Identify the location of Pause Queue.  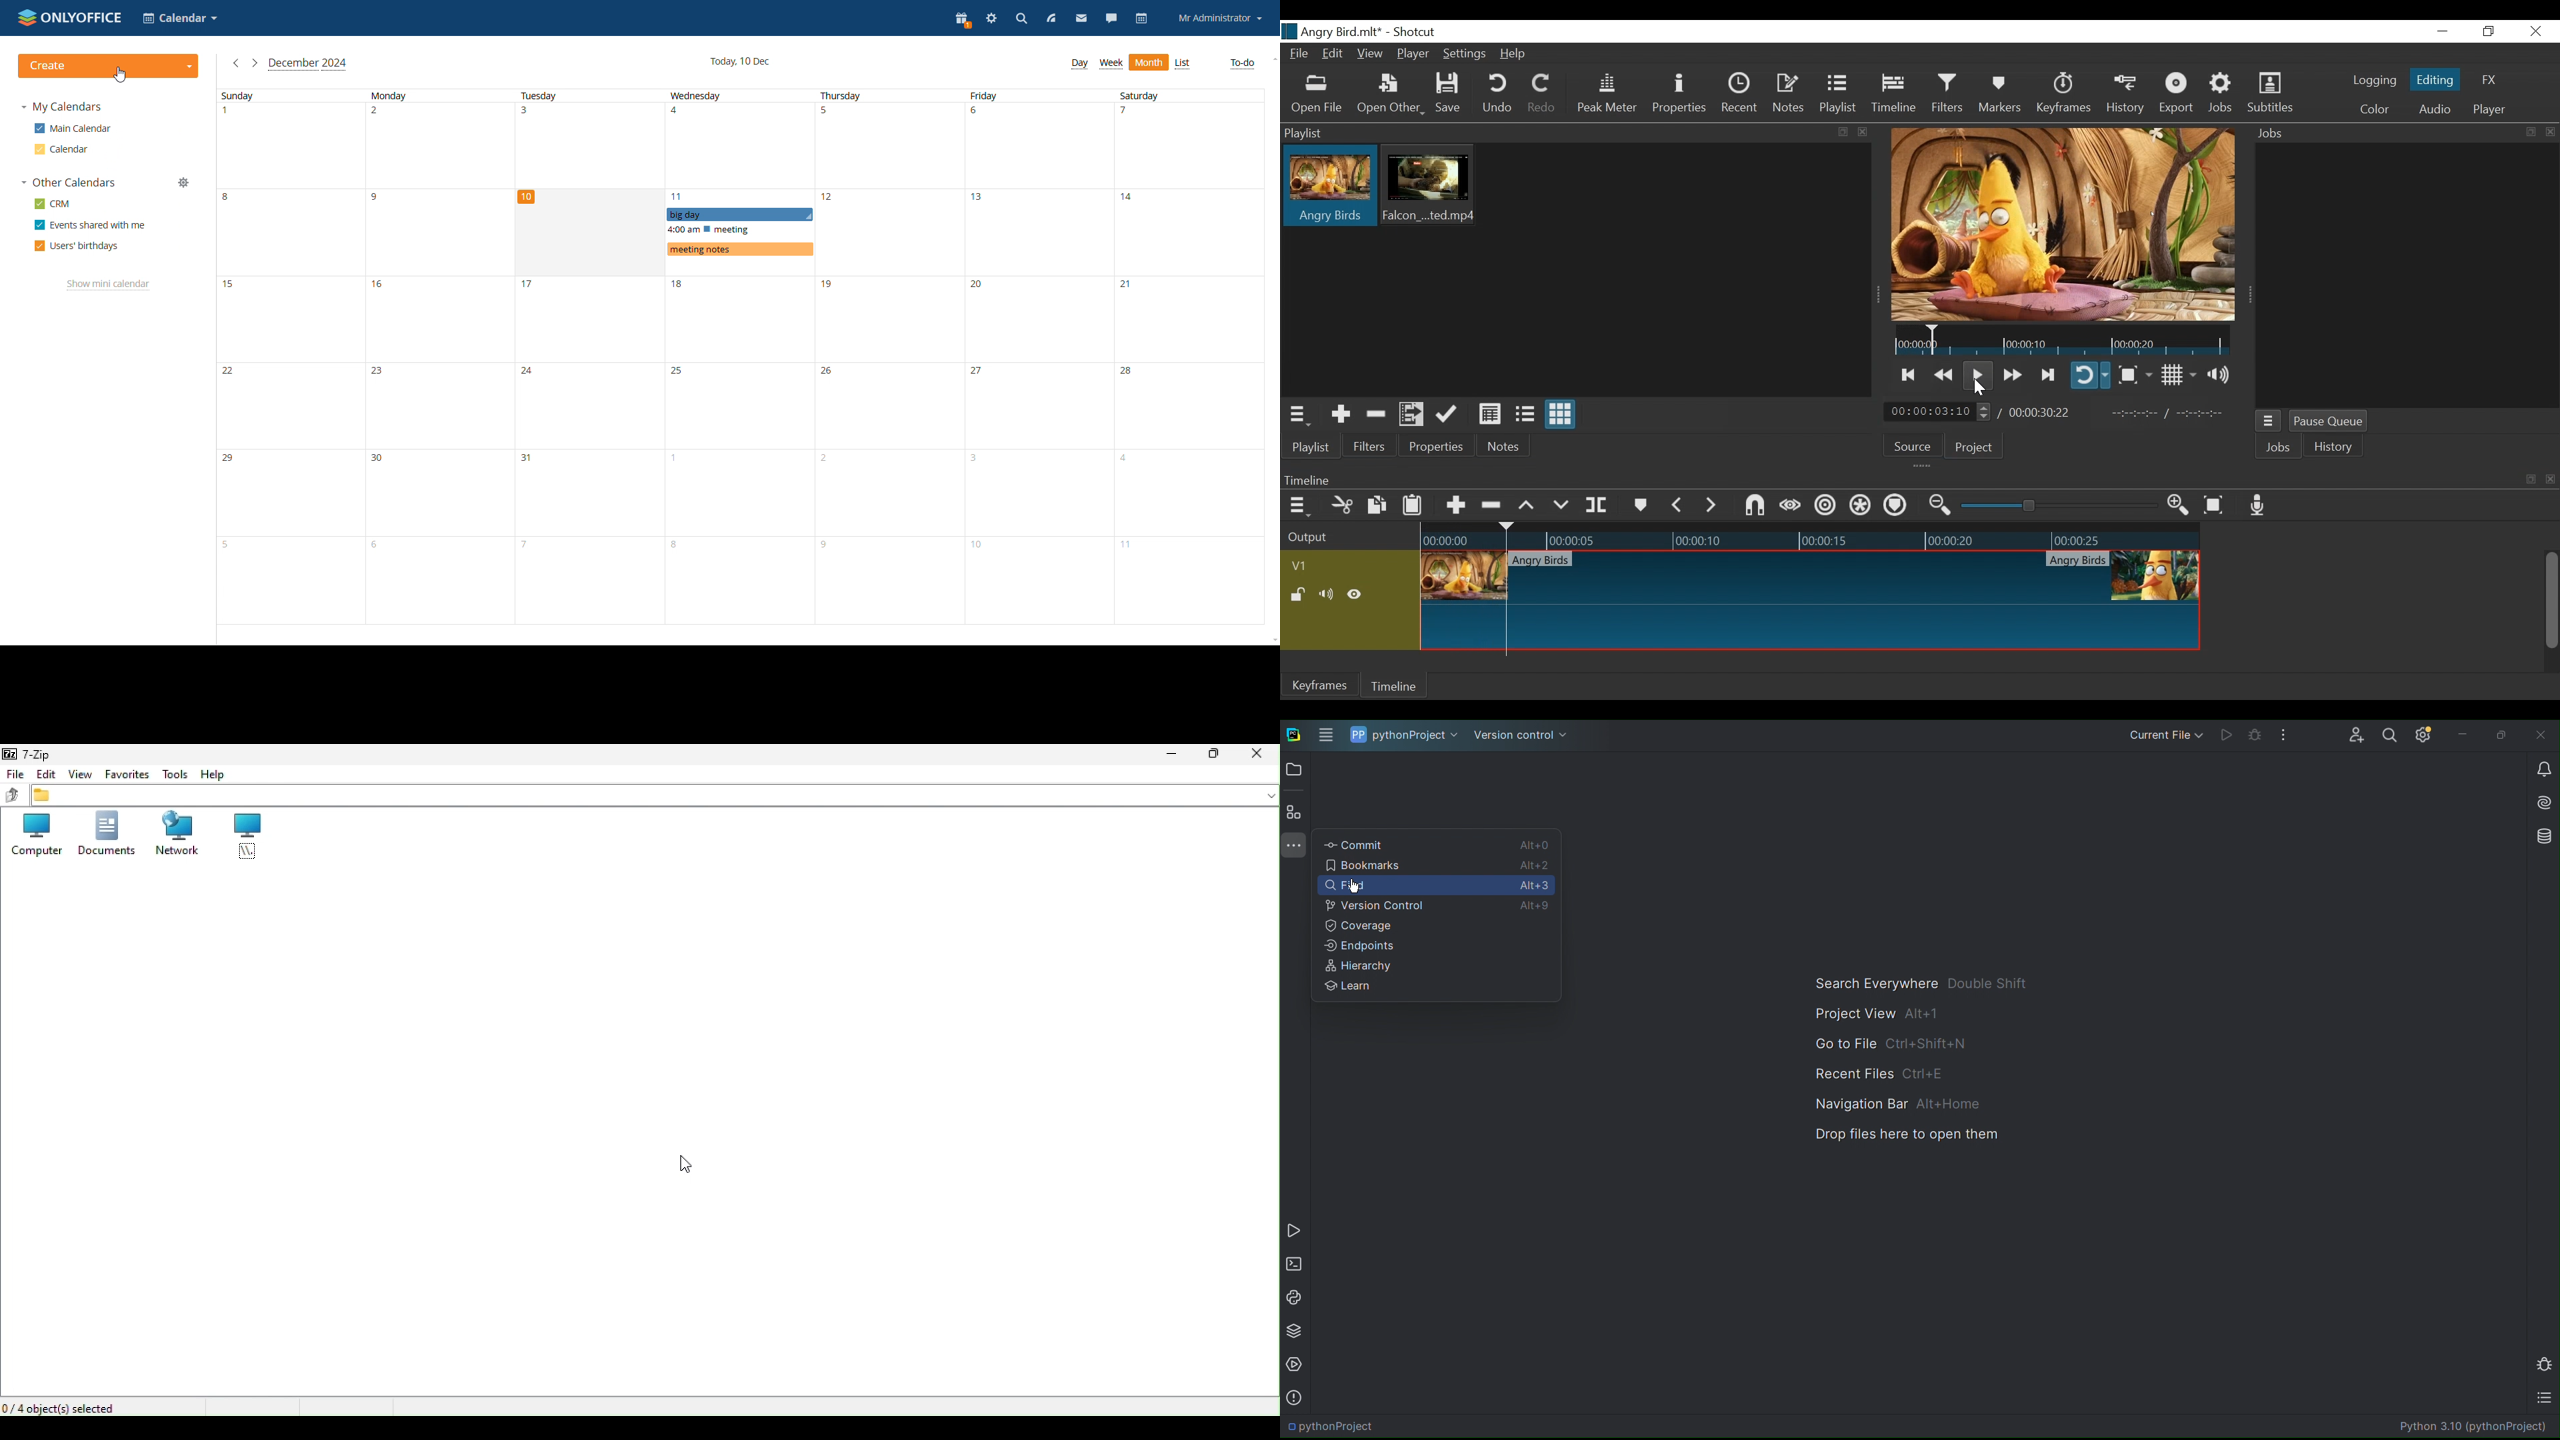
(2329, 421).